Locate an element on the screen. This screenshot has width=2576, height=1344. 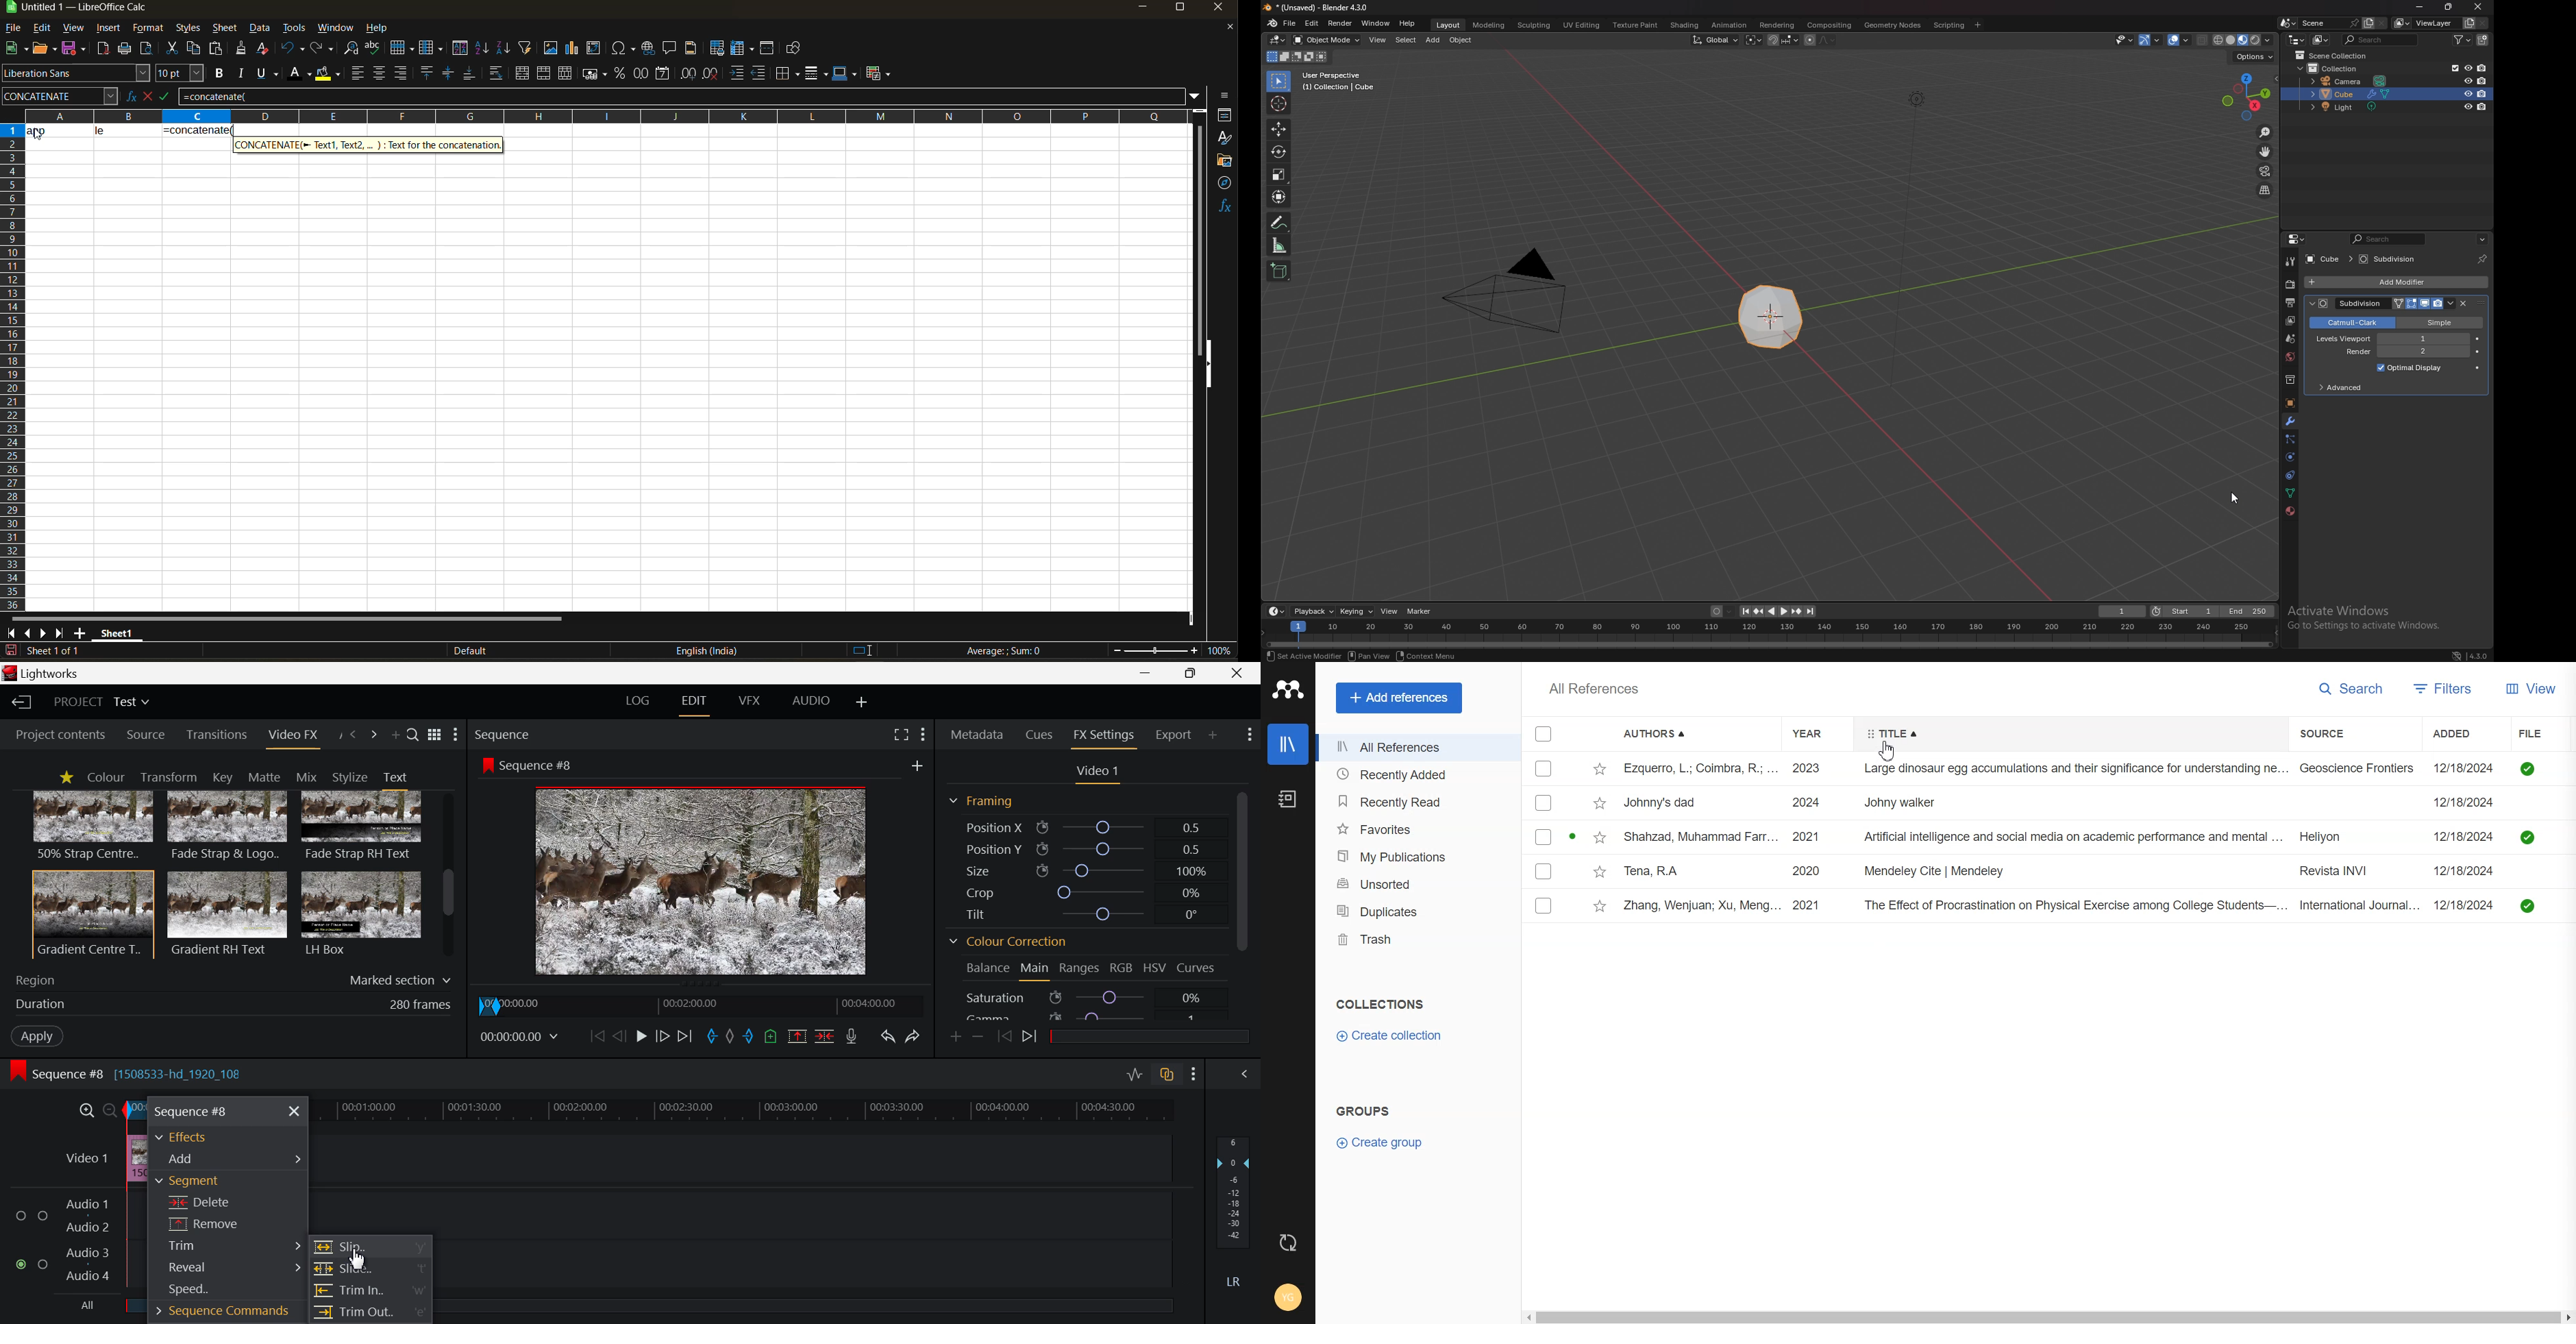
spelling is located at coordinates (372, 49).